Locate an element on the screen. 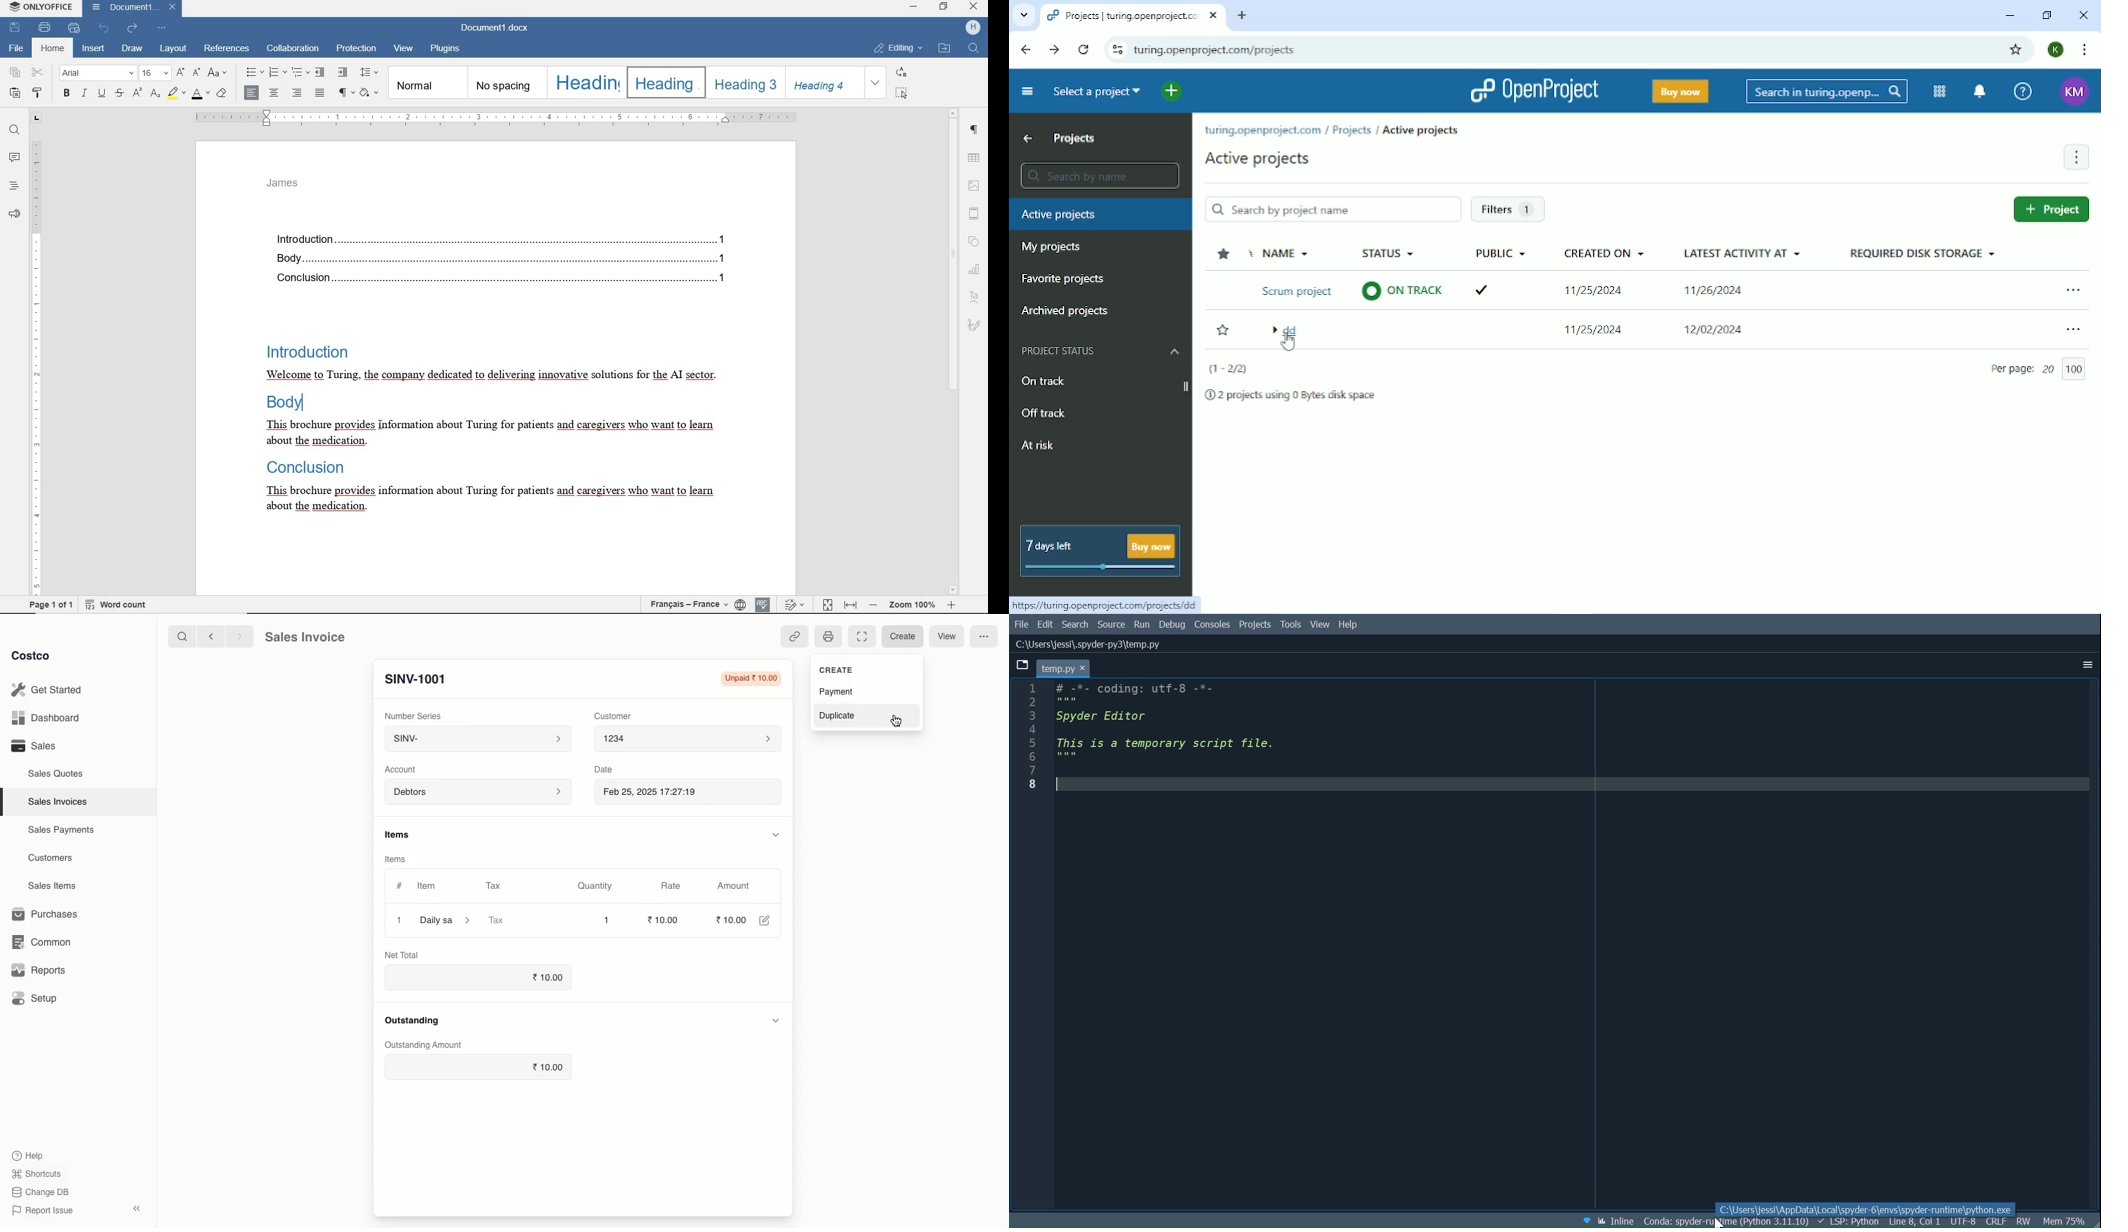   is located at coordinates (1718, 1223).